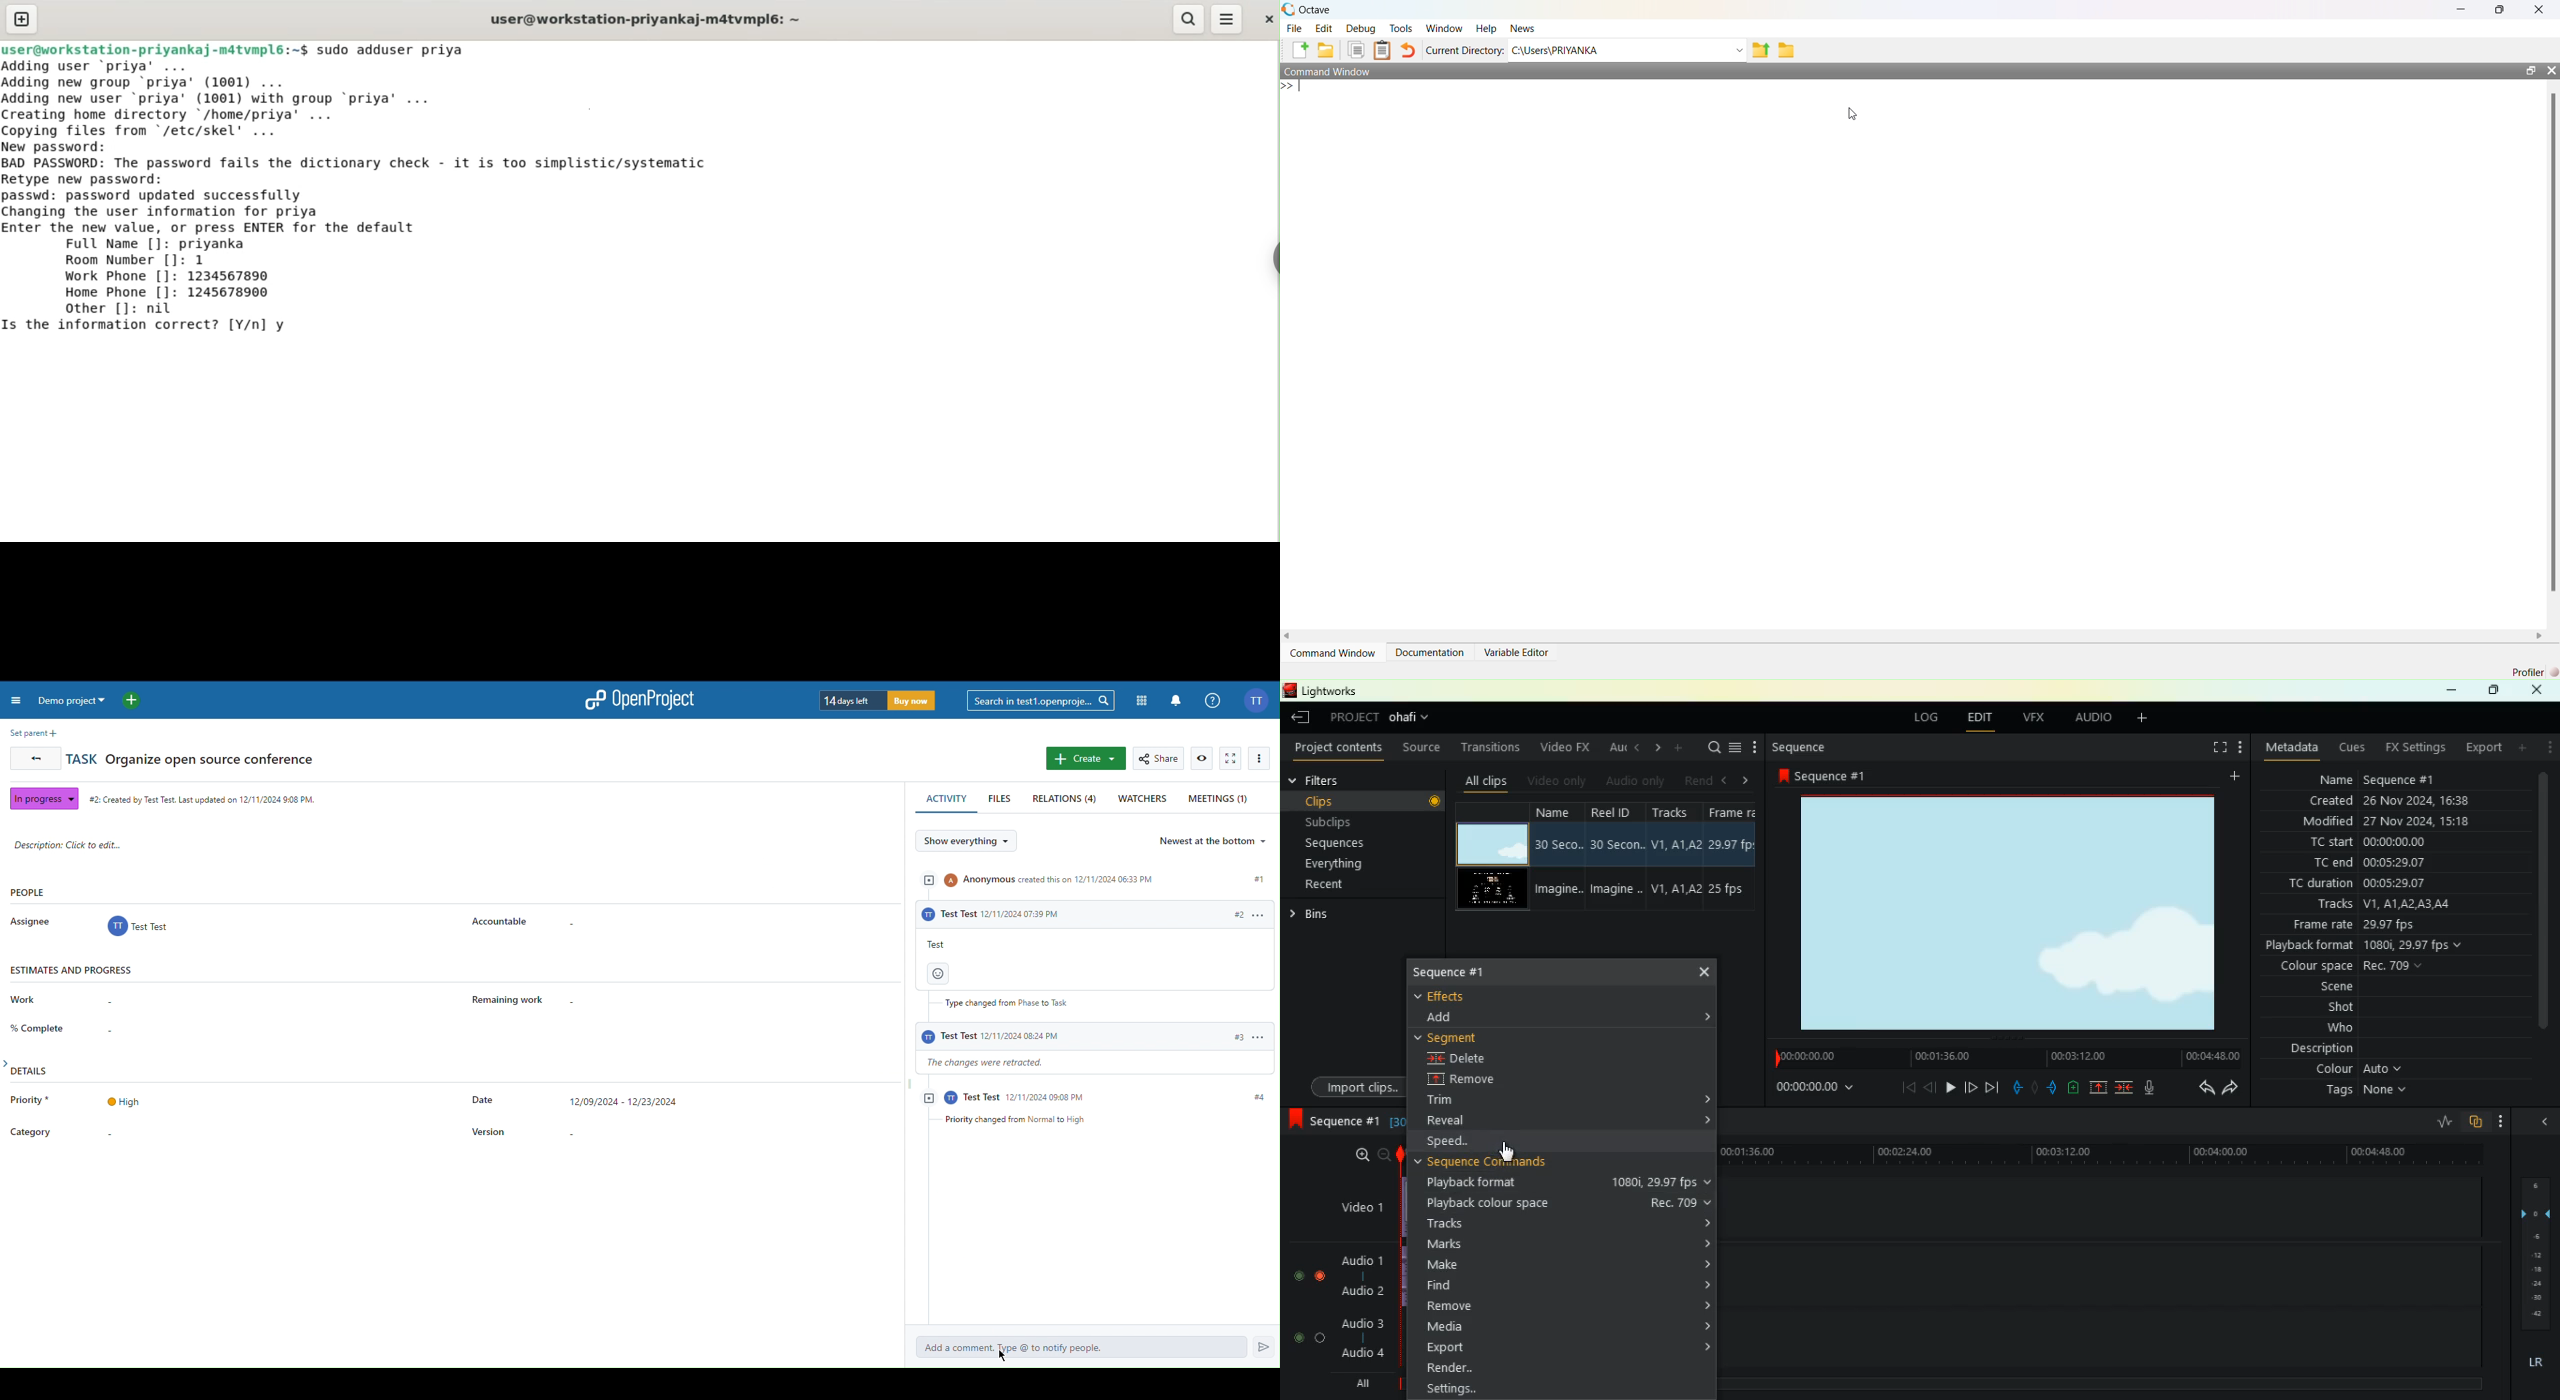 The width and height of the screenshot is (2576, 1400). Describe the element at coordinates (1706, 1123) in the screenshot. I see `Accordion` at that location.